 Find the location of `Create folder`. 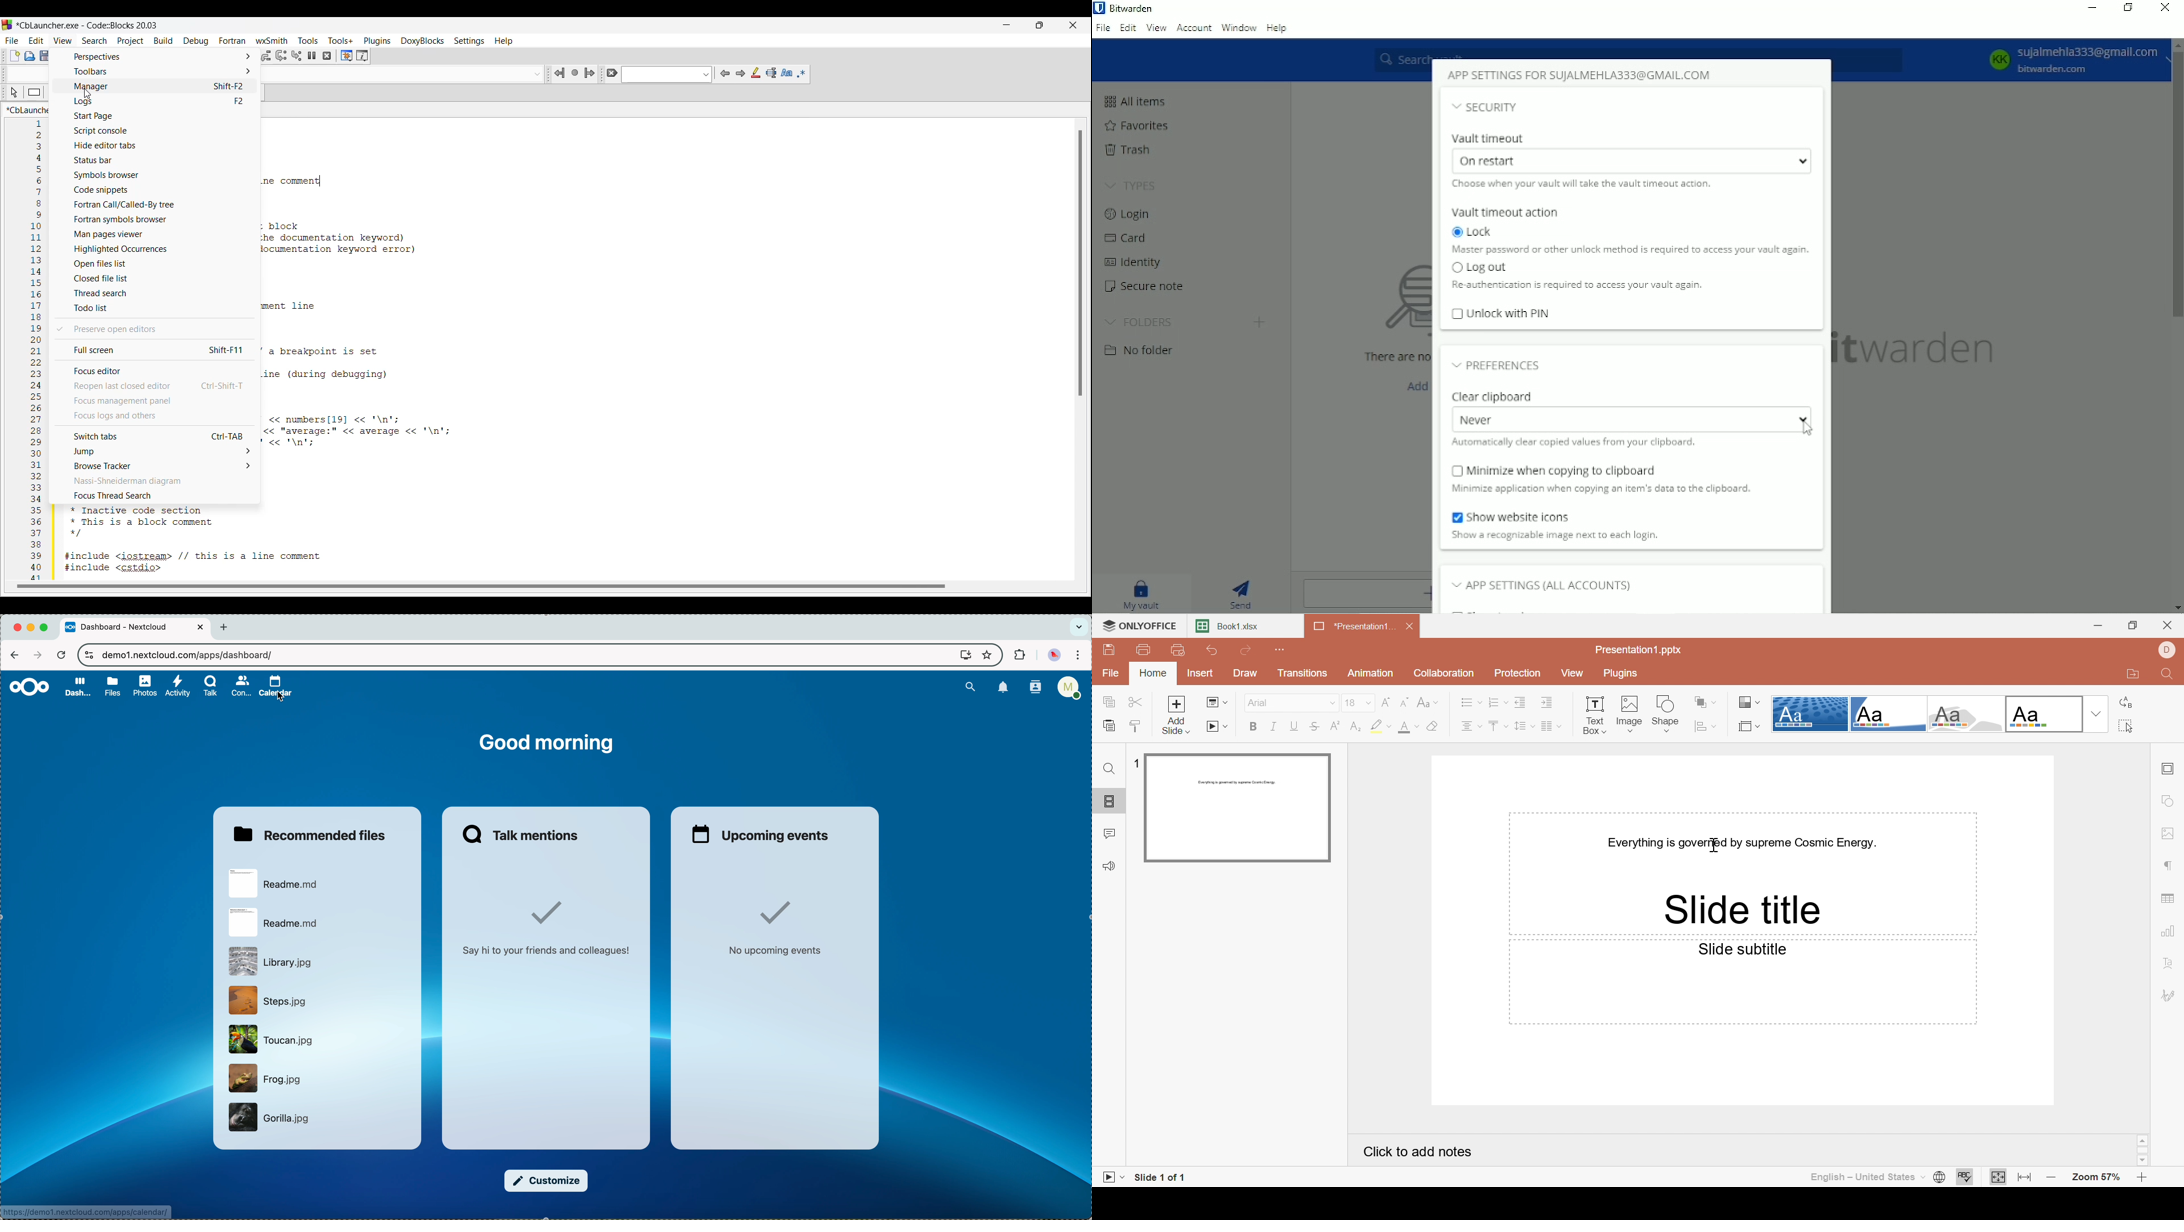

Create folder is located at coordinates (1258, 323).